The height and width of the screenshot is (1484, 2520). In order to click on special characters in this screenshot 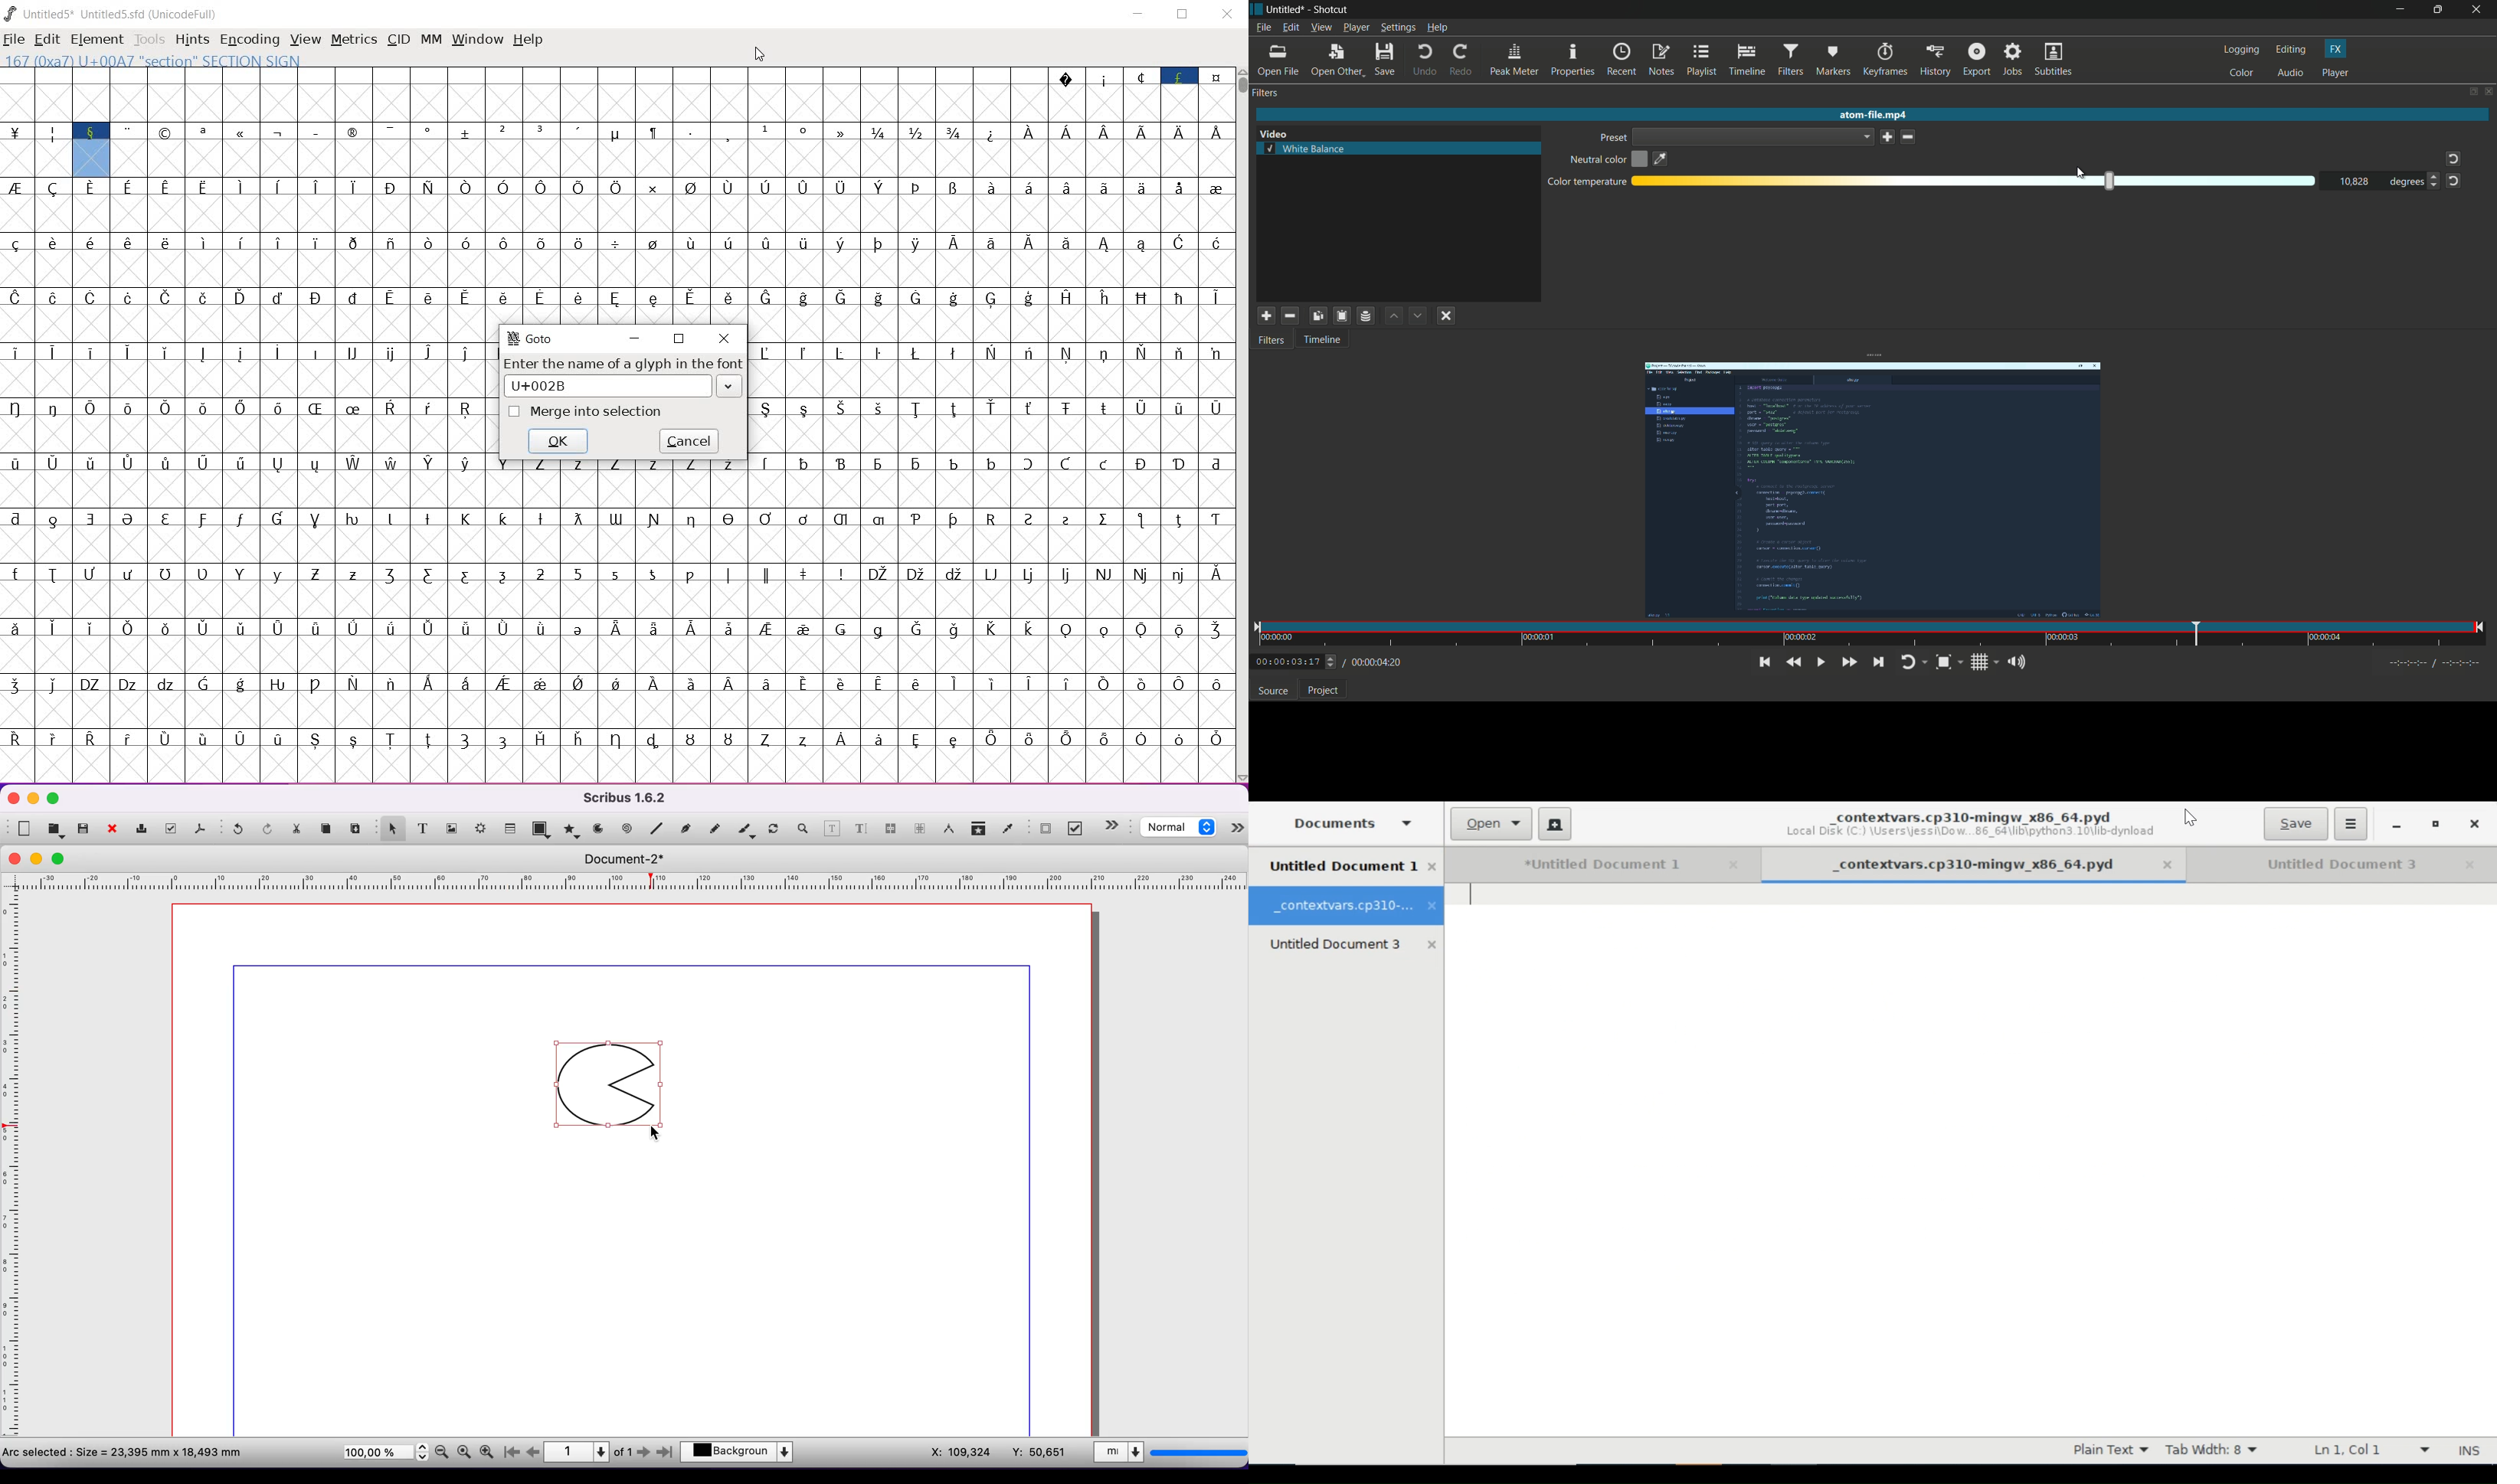, I will do `click(205, 149)`.